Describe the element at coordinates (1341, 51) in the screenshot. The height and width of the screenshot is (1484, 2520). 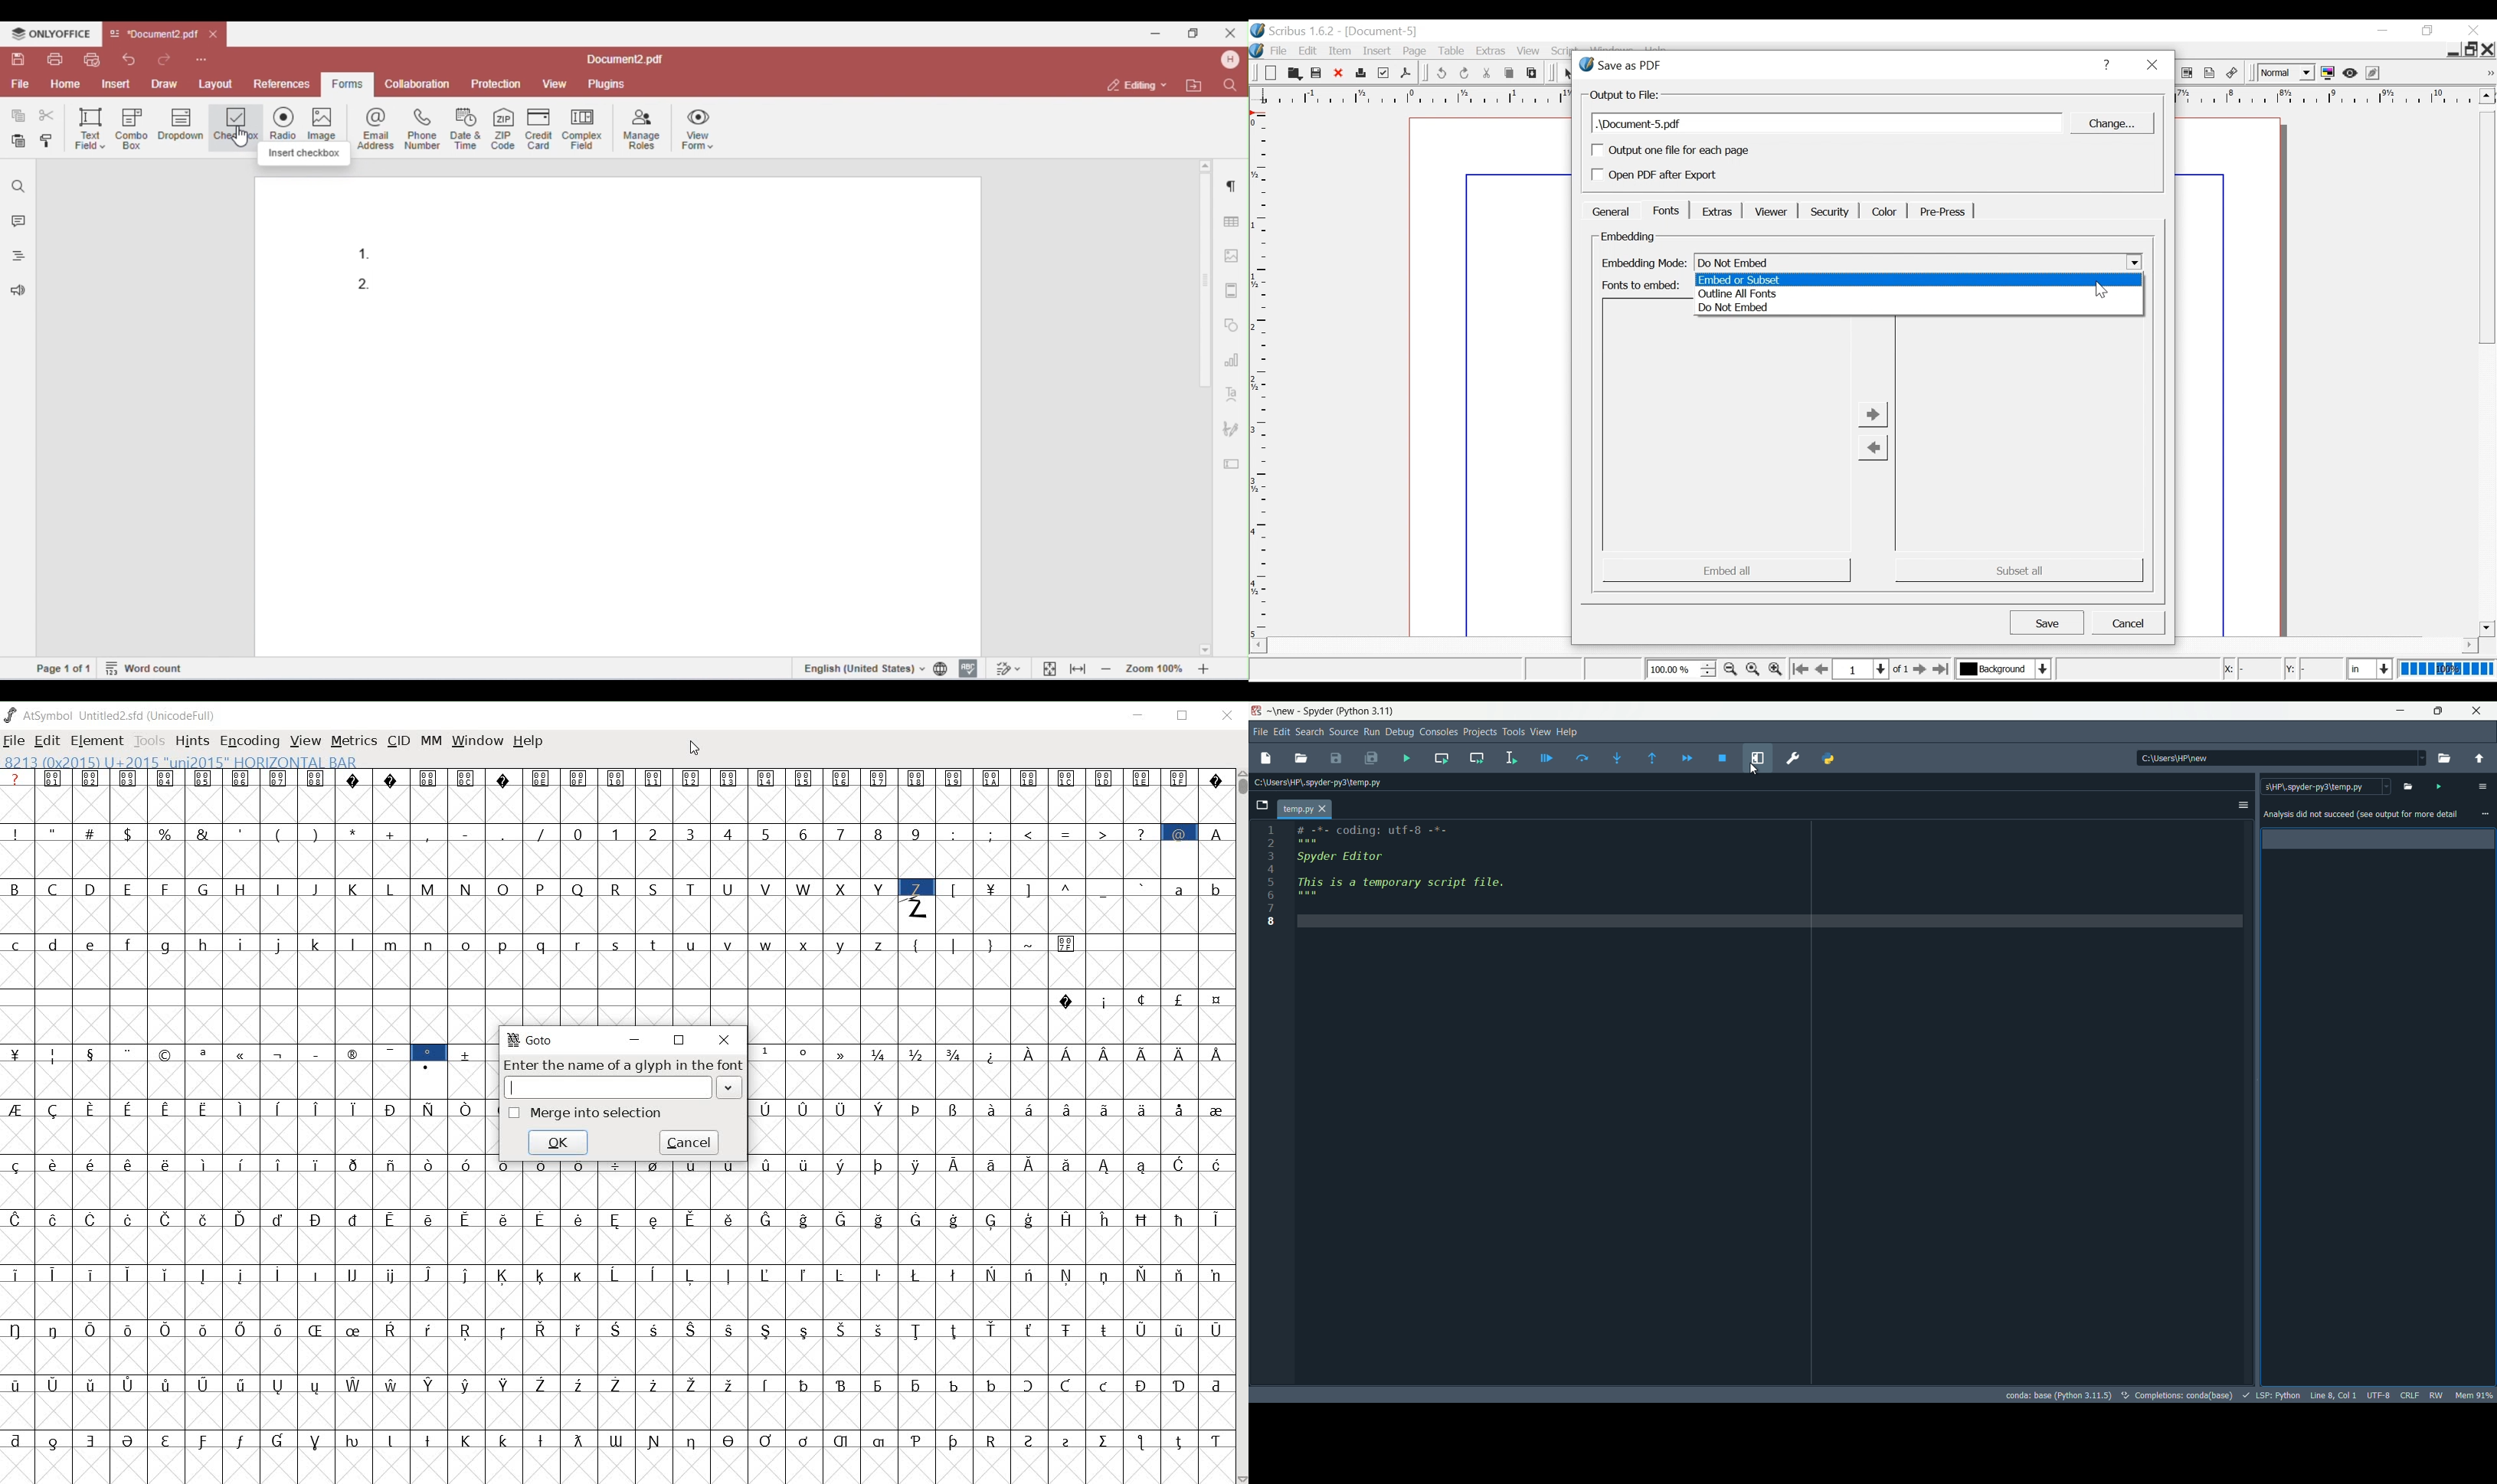
I see `Item` at that location.